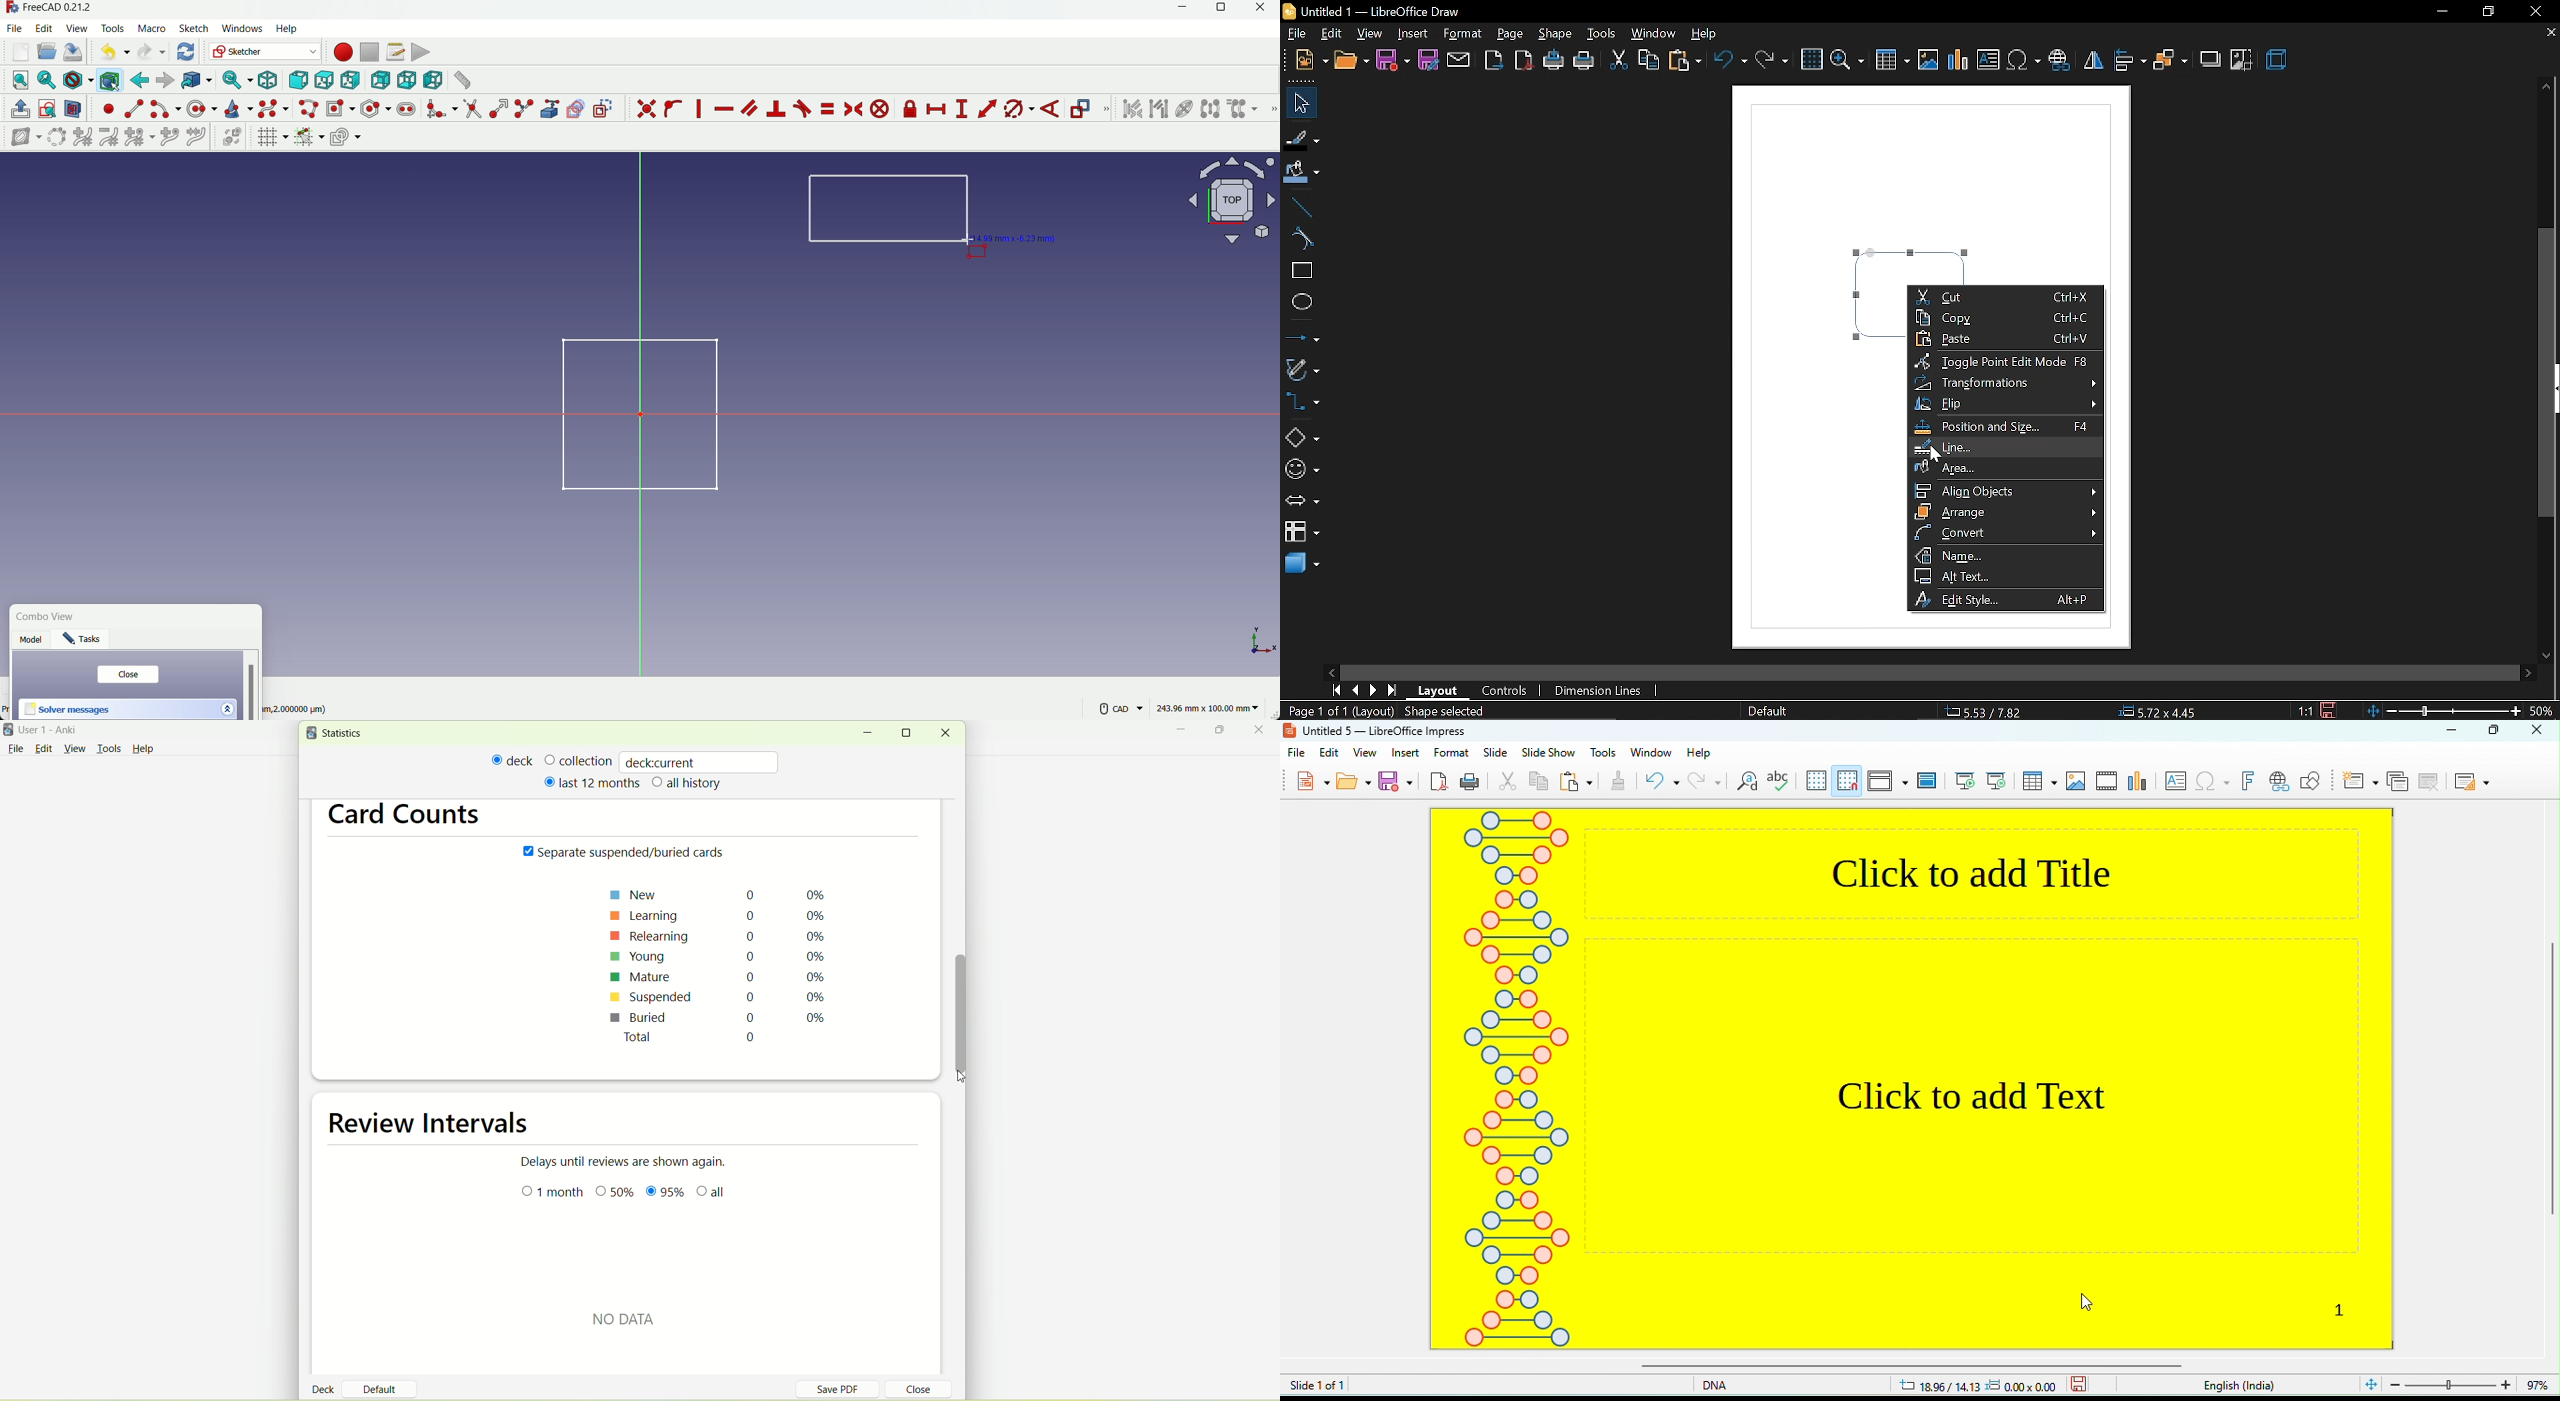  What do you see at coordinates (109, 137) in the screenshot?
I see `decrease B spiline degree` at bounding box center [109, 137].